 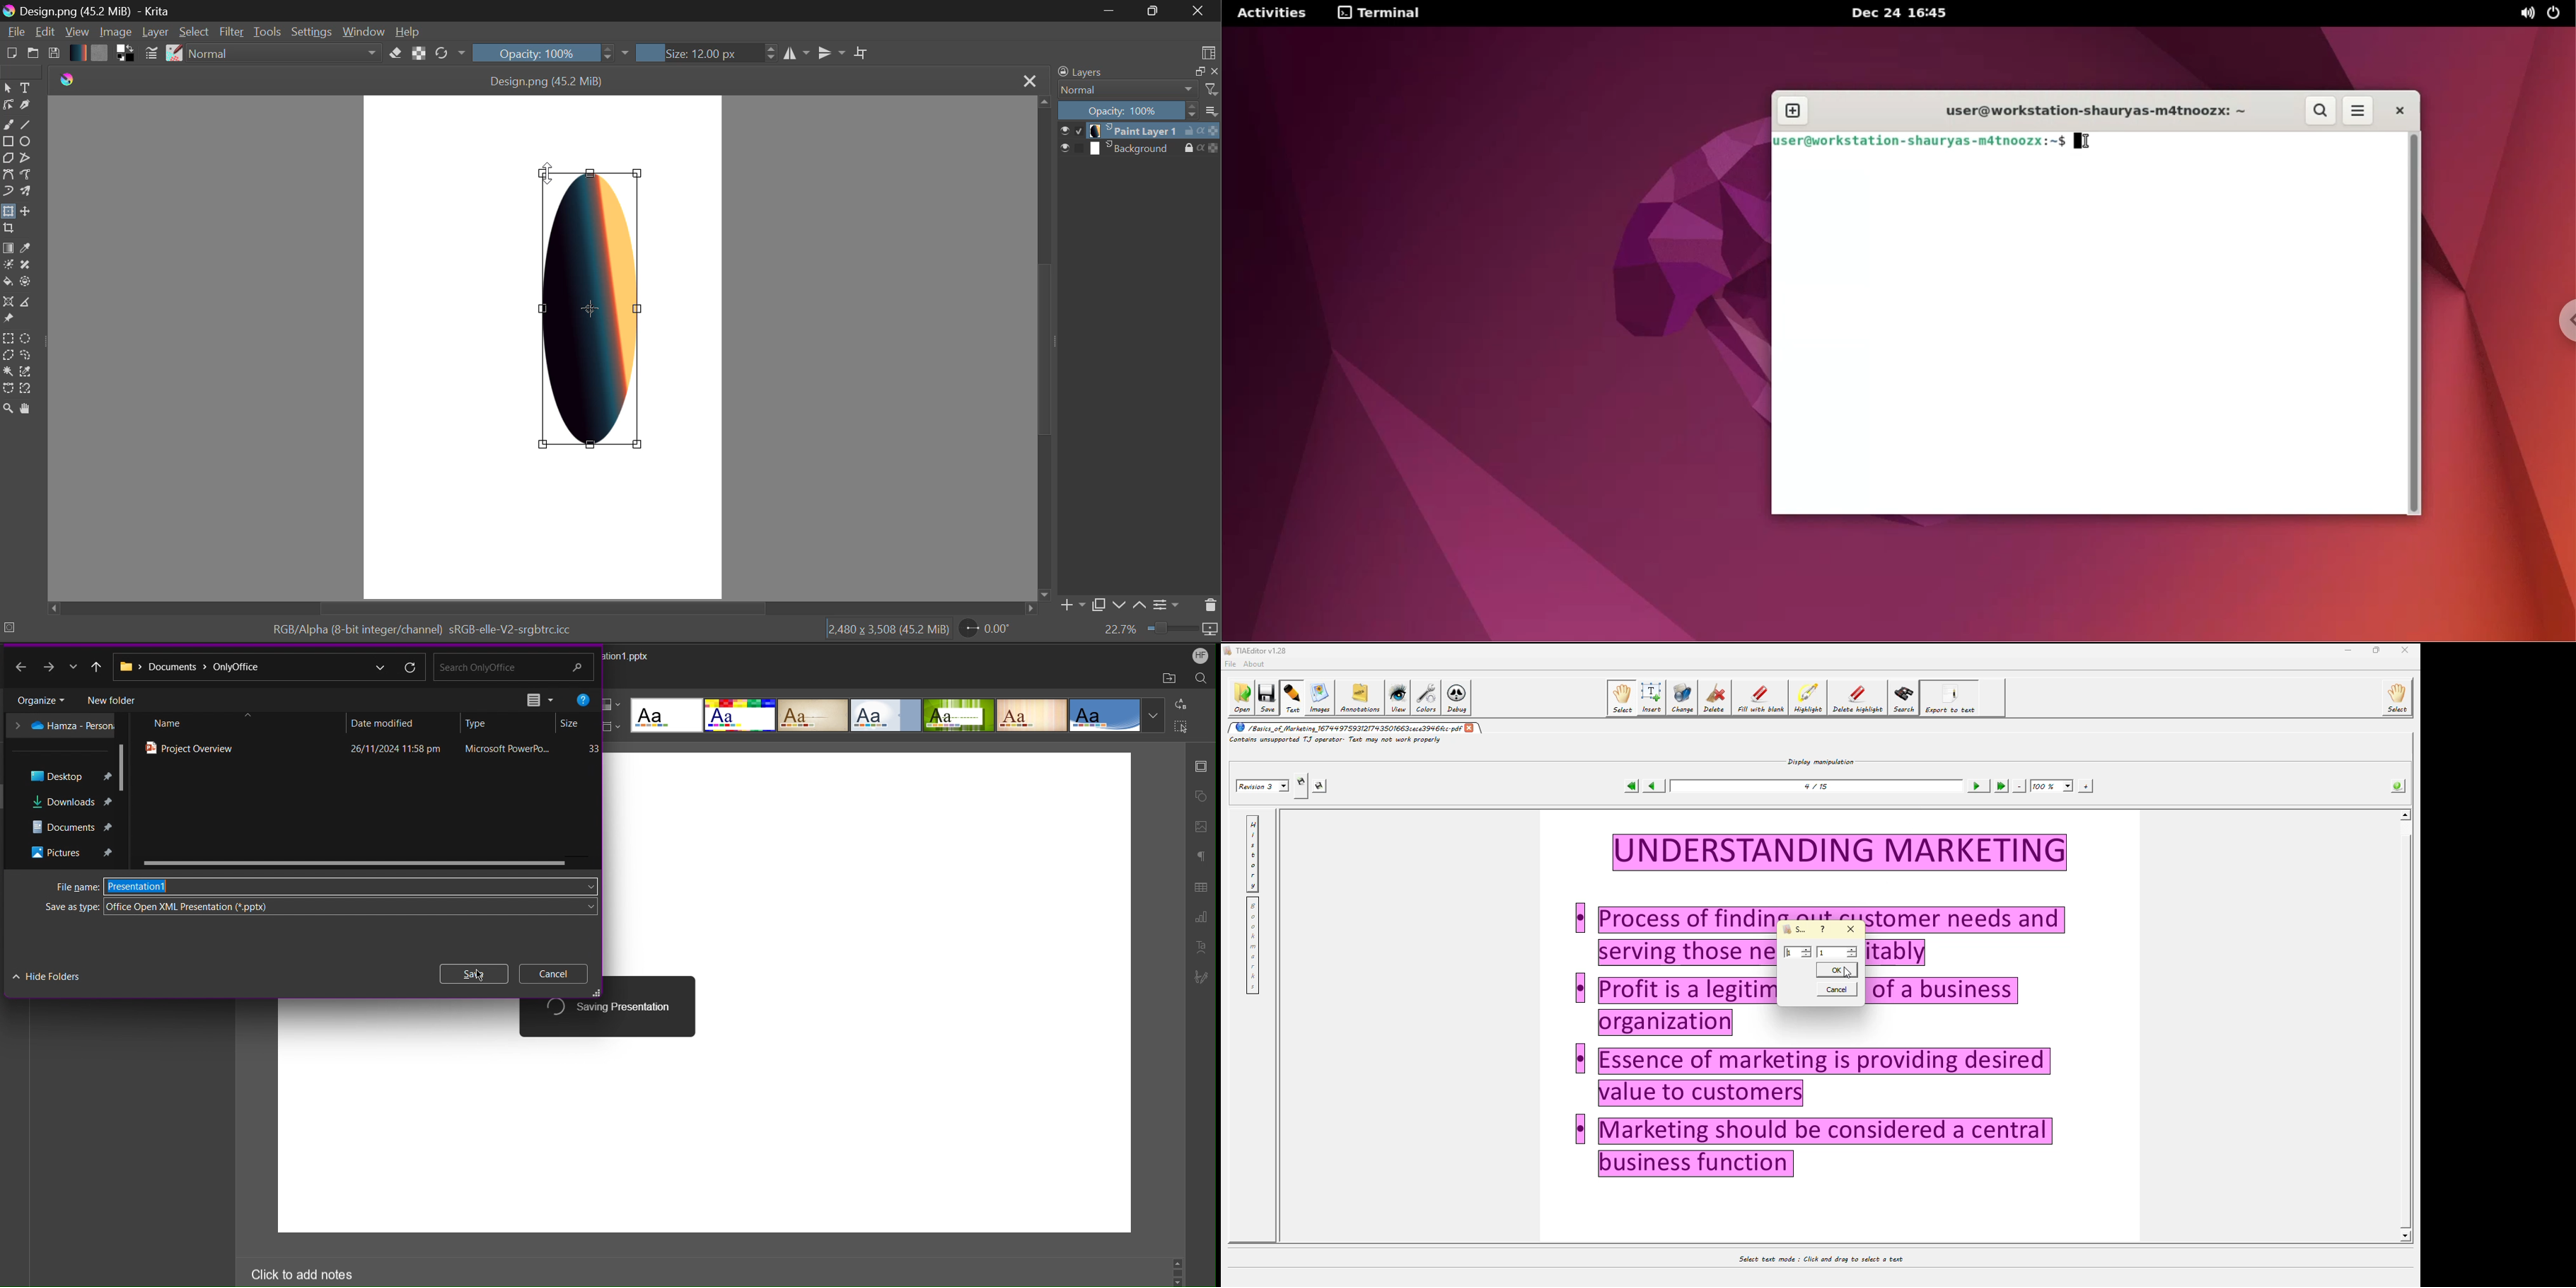 I want to click on Address bar, so click(x=270, y=668).